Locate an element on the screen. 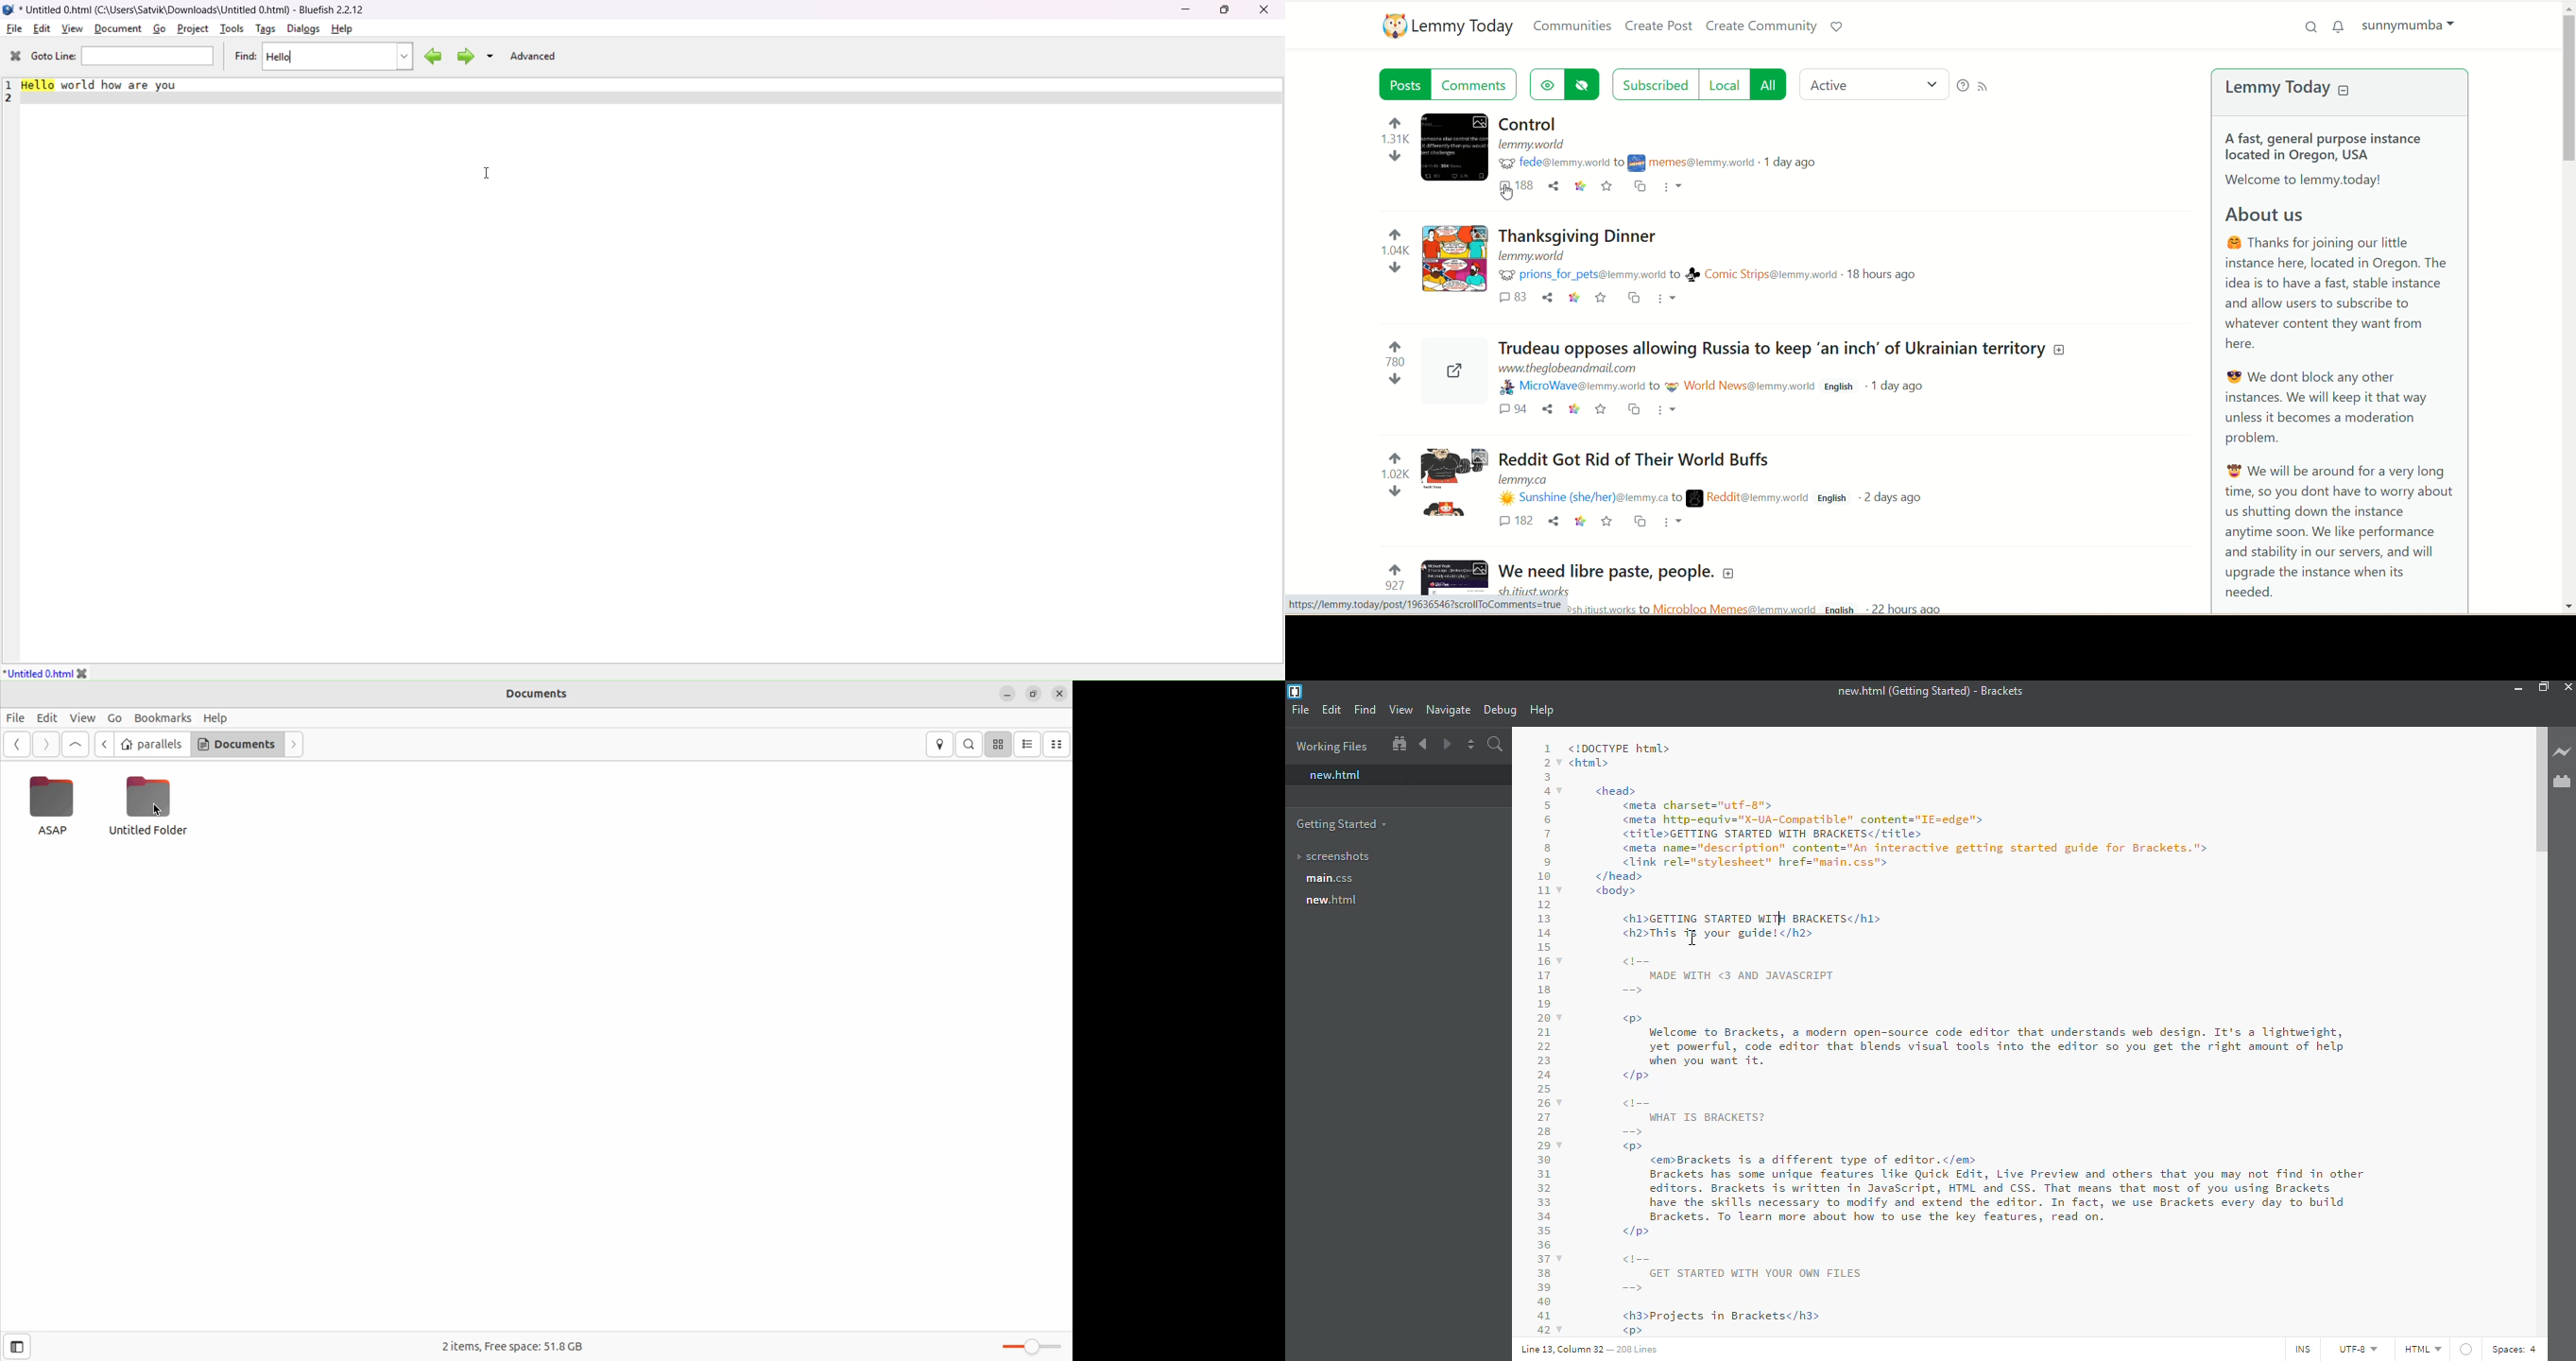 This screenshot has width=2576, height=1372. More is located at coordinates (1676, 410).